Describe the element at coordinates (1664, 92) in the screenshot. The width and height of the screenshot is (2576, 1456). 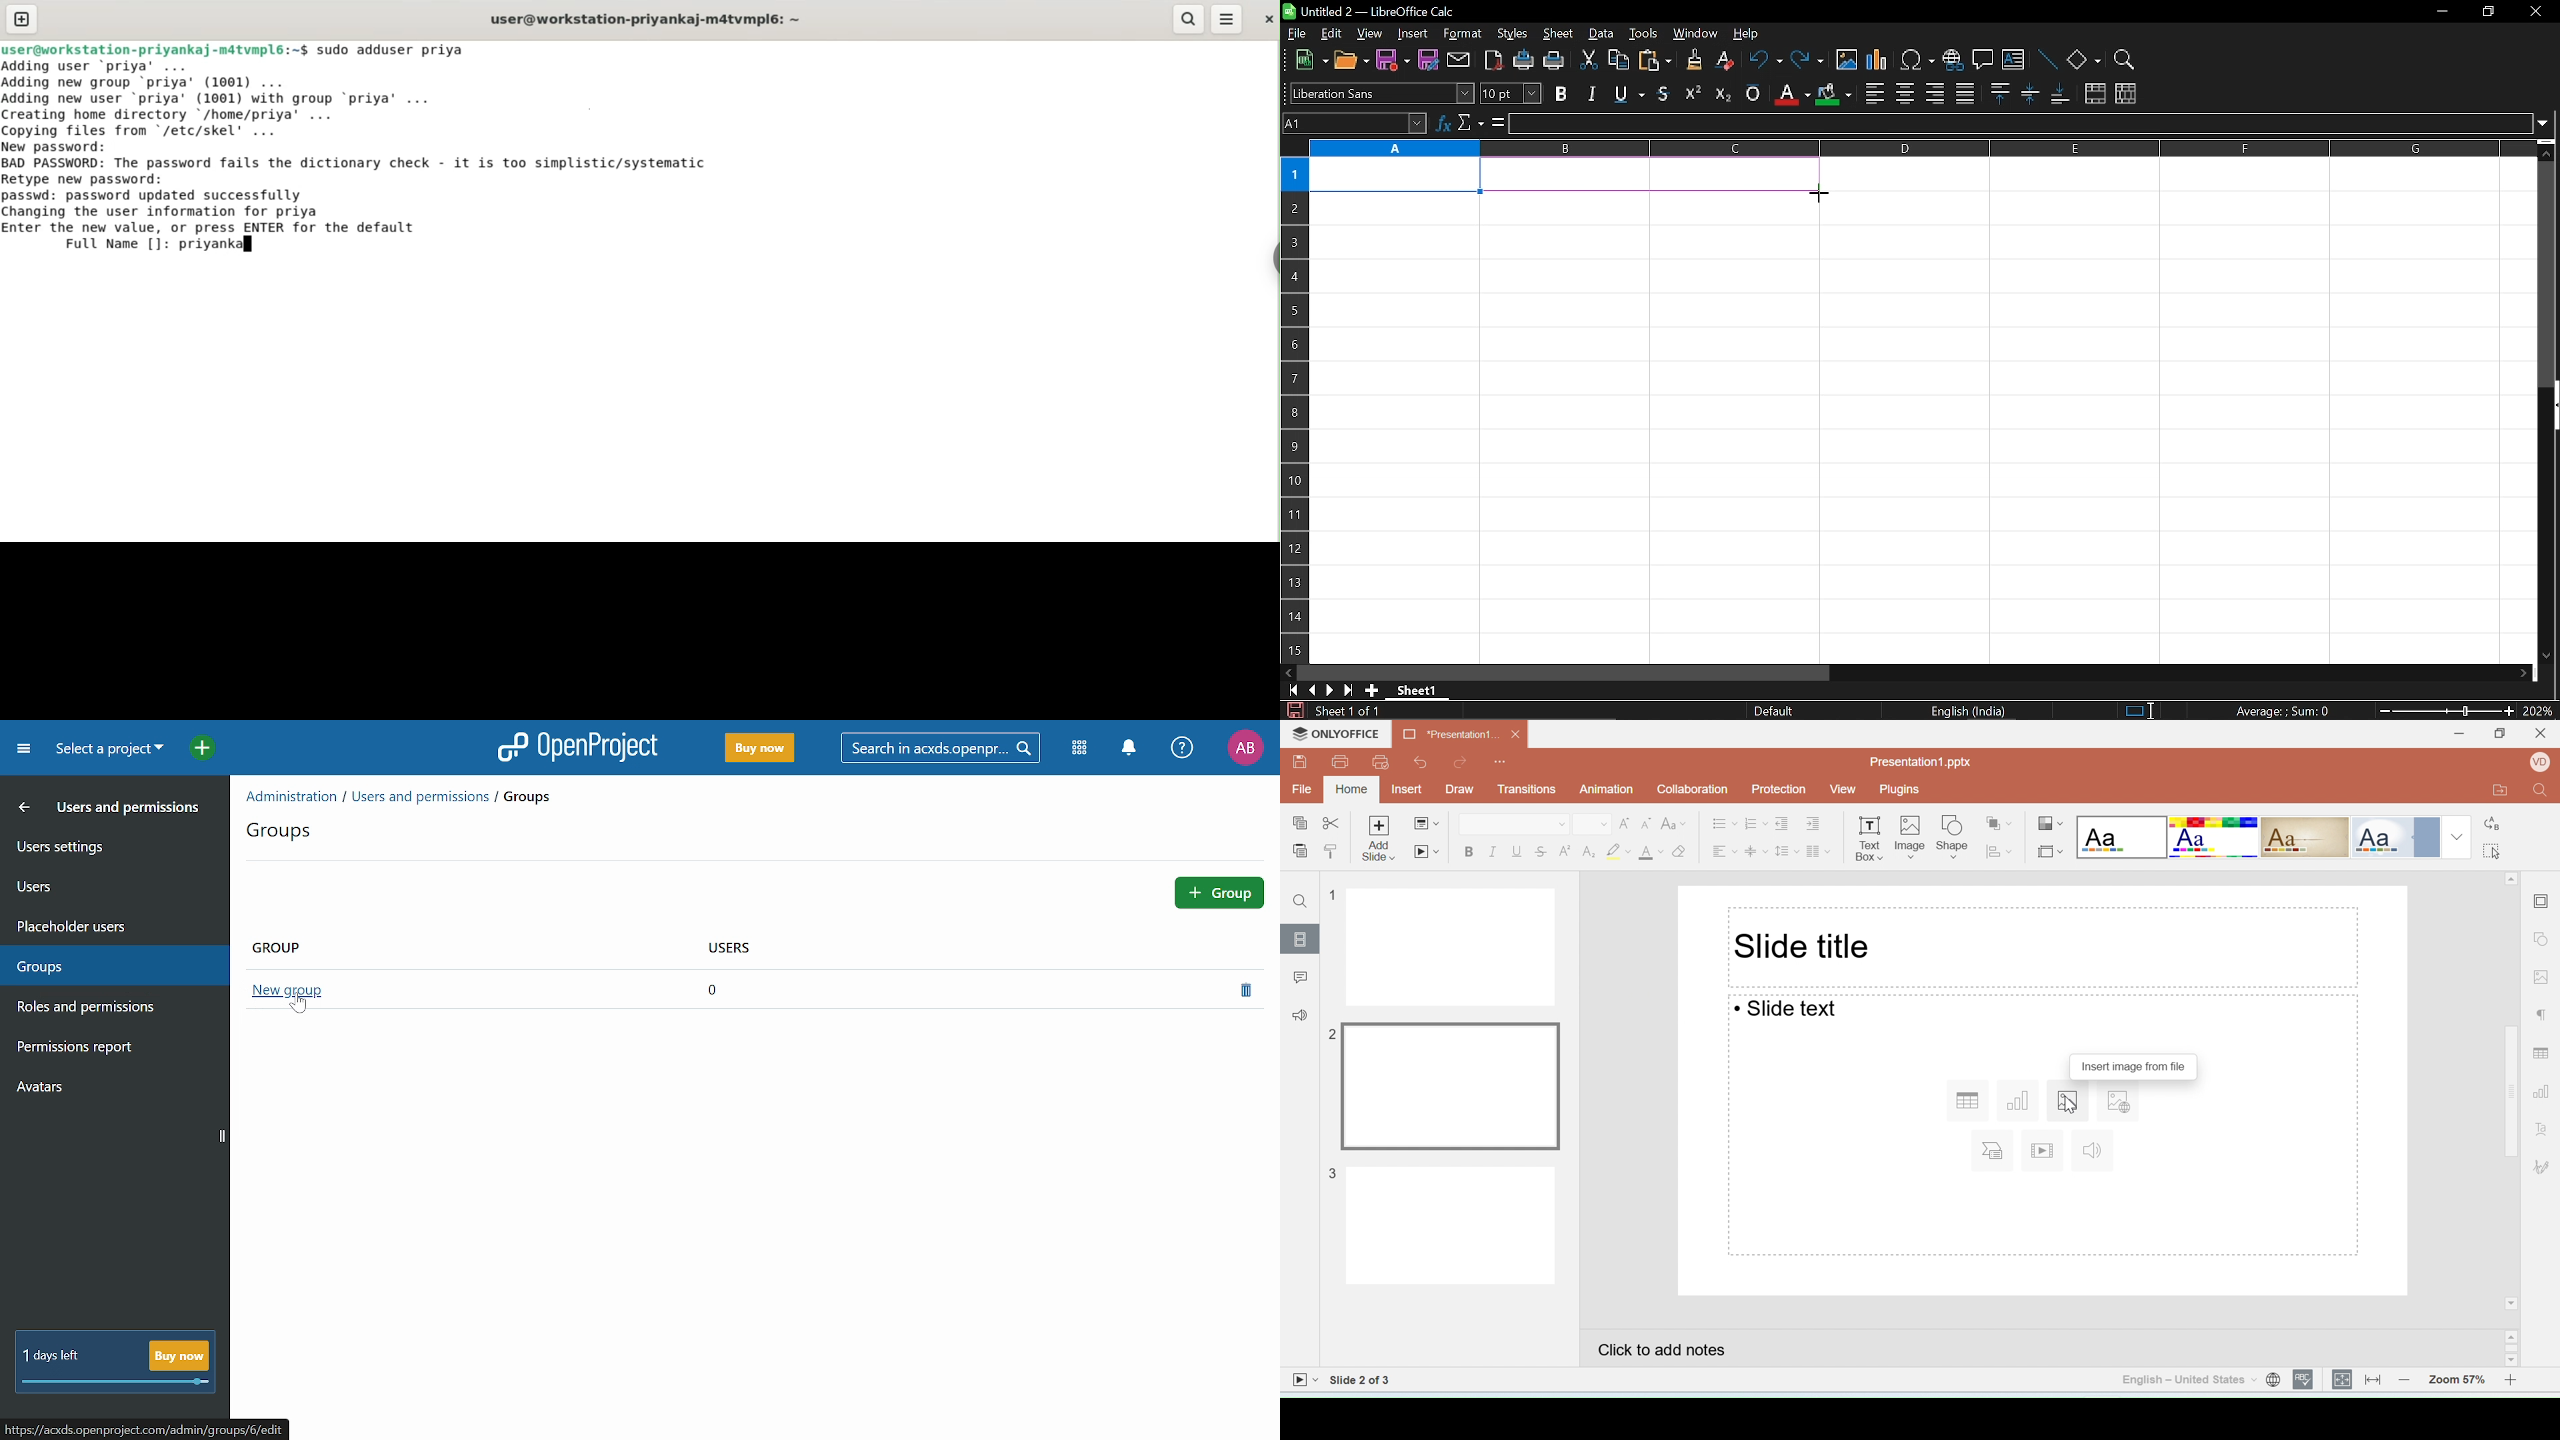
I see `strikethrough` at that location.